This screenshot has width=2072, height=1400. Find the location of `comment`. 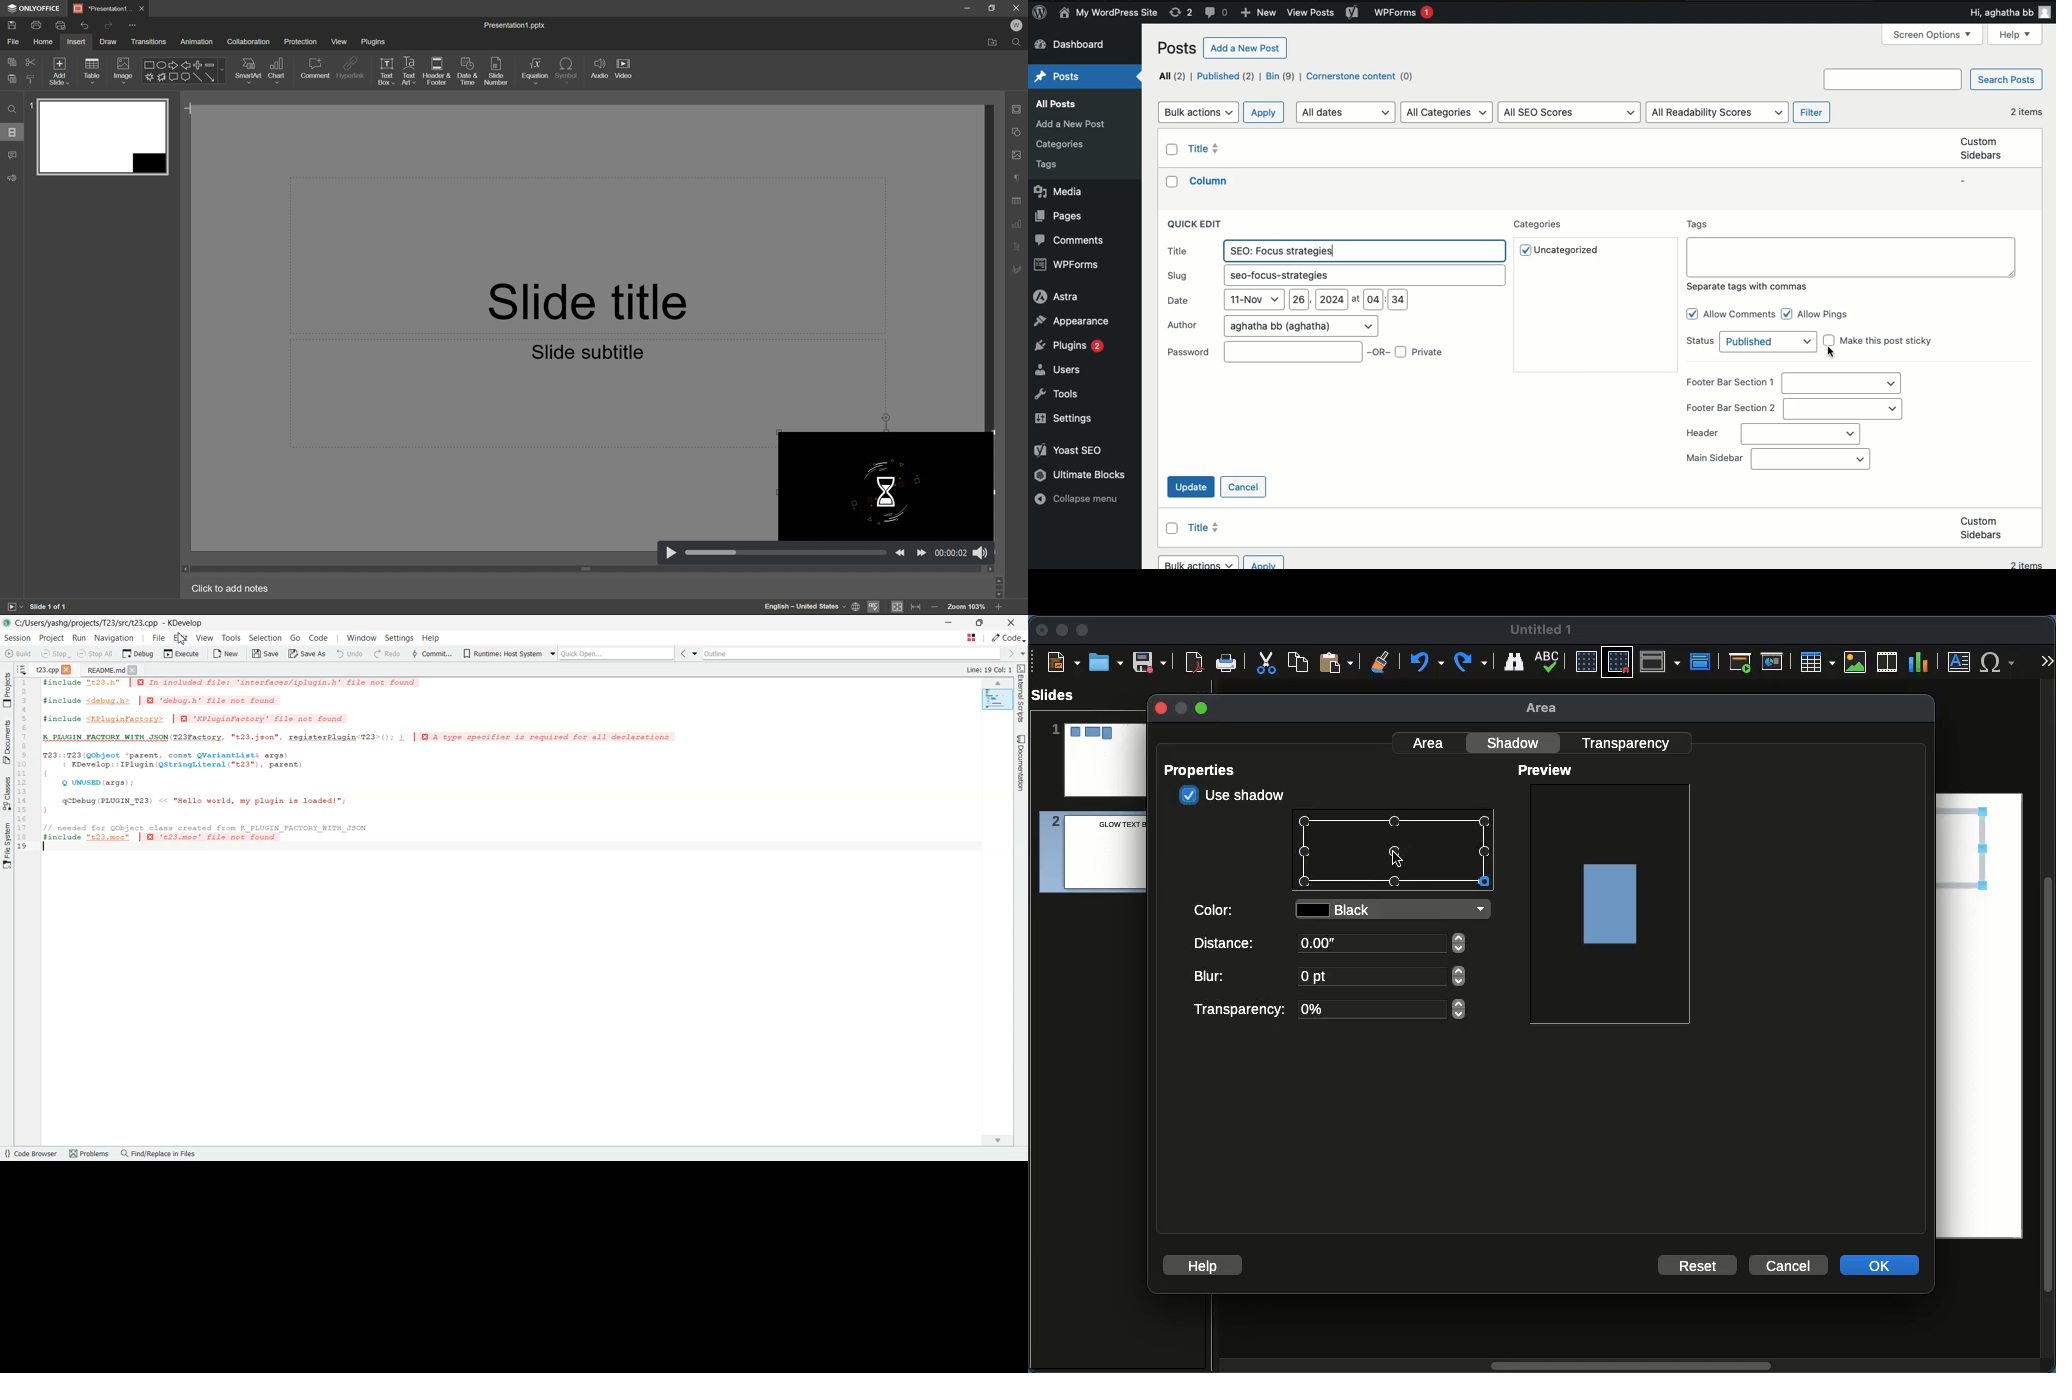

comment is located at coordinates (316, 69).